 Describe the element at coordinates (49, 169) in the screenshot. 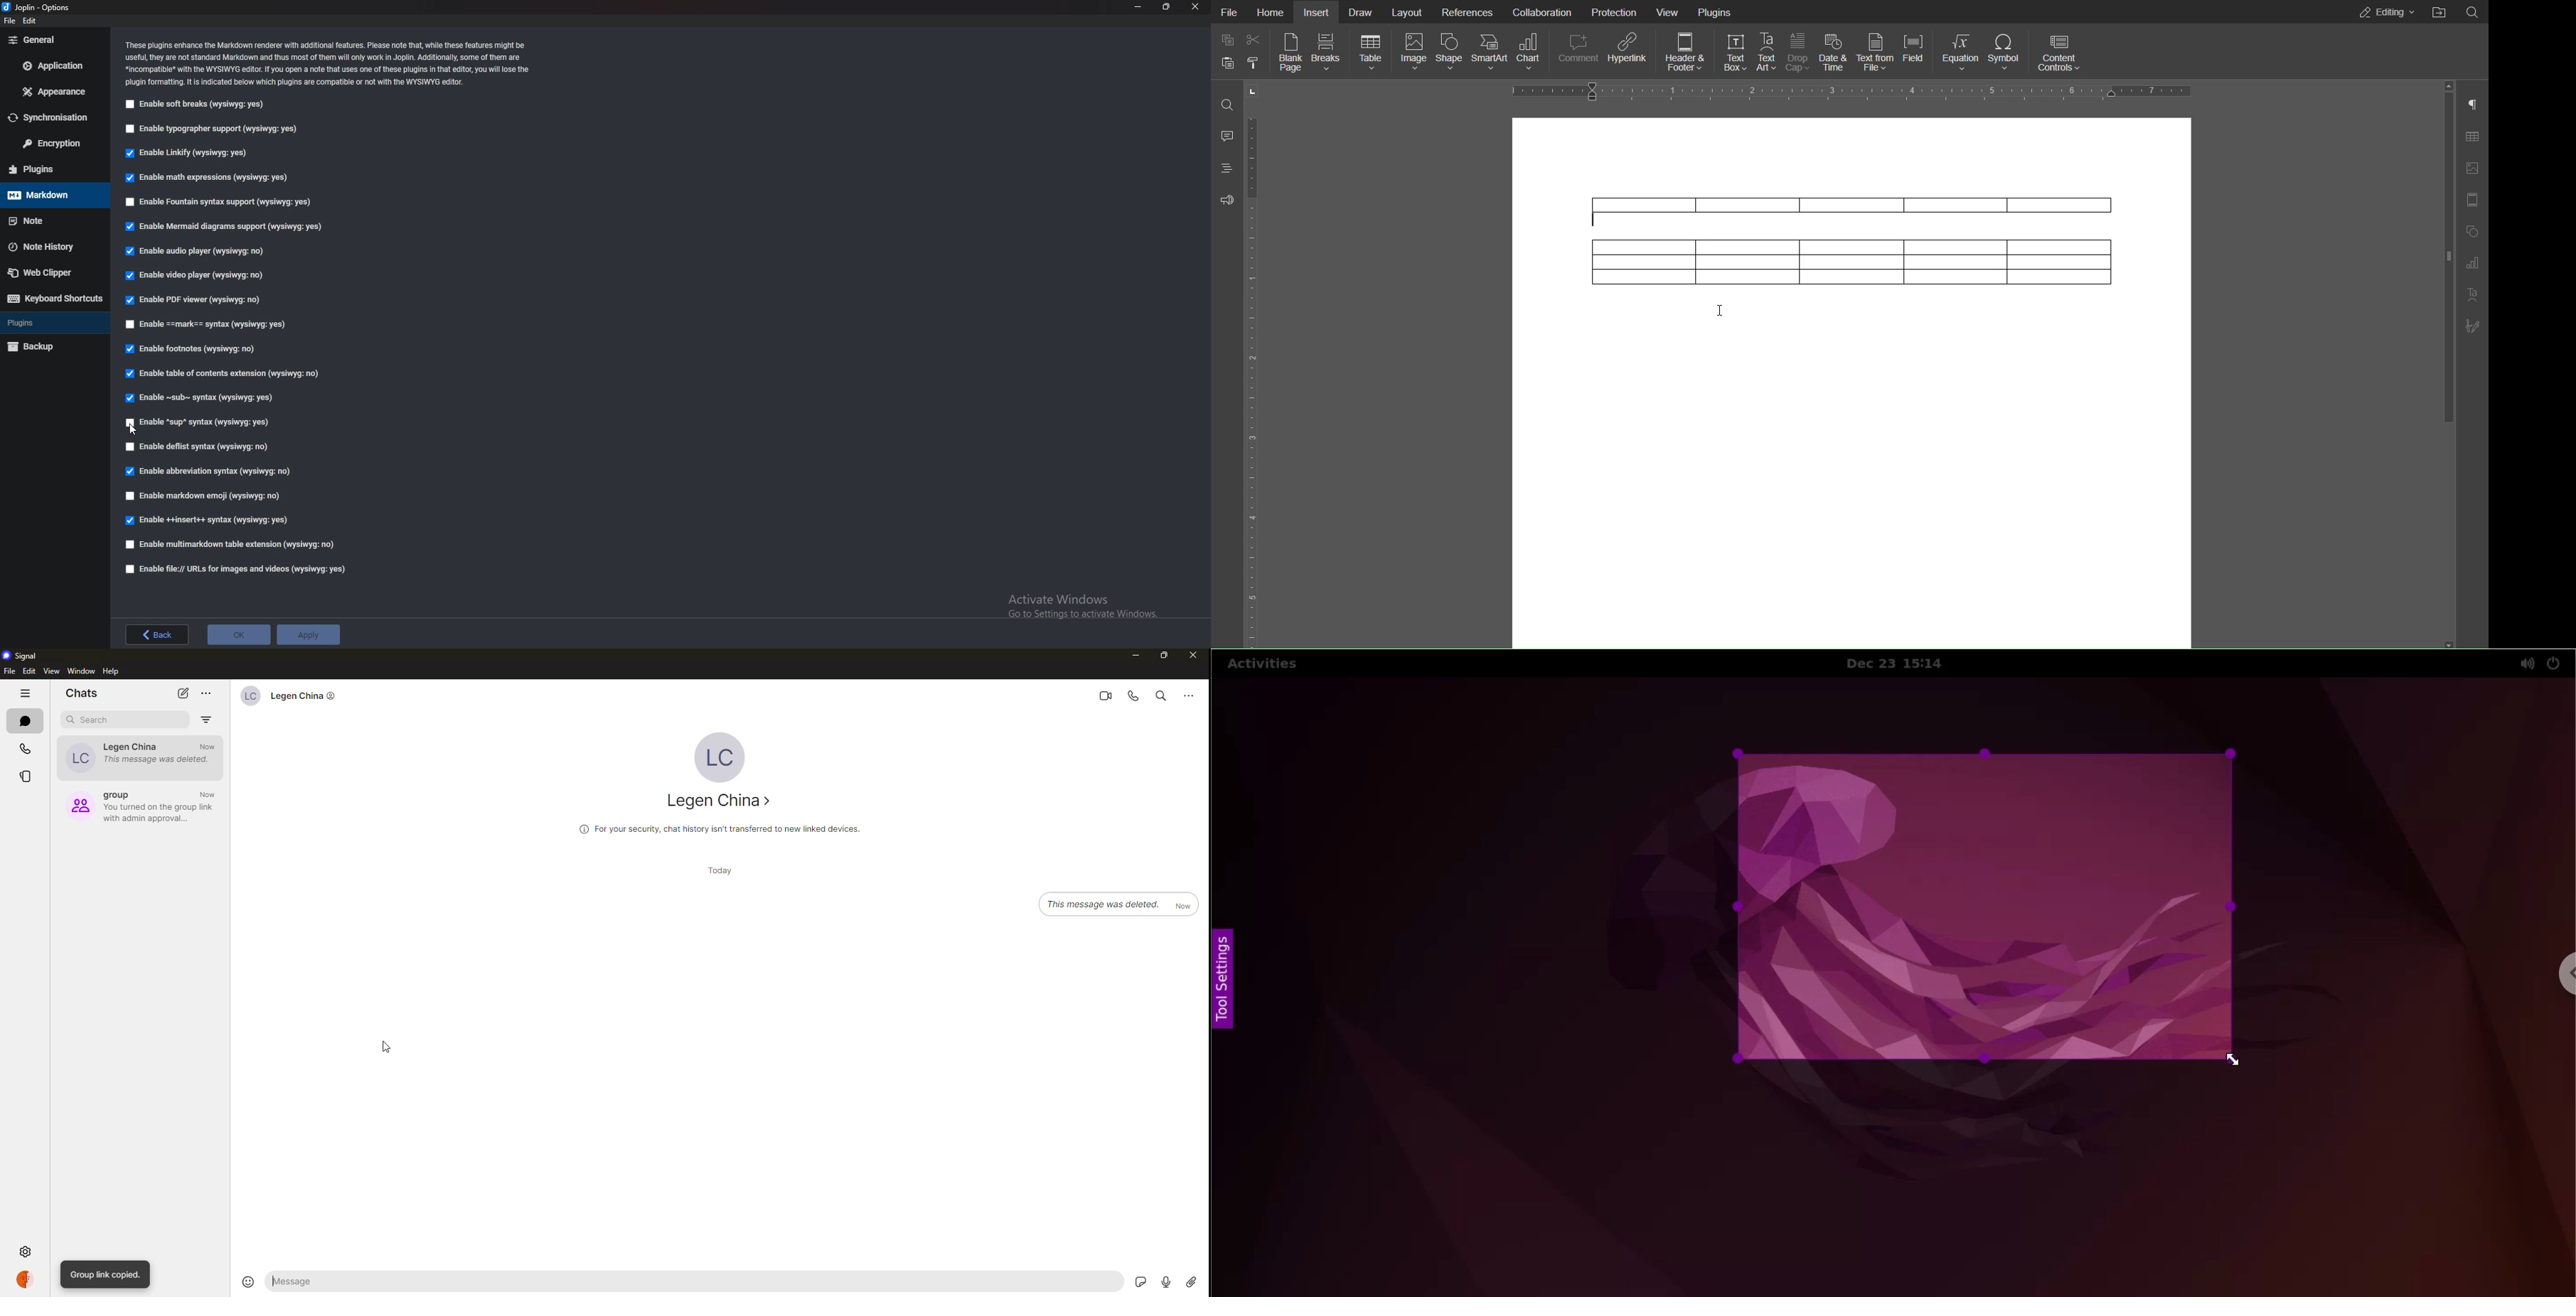

I see `Plugins` at that location.